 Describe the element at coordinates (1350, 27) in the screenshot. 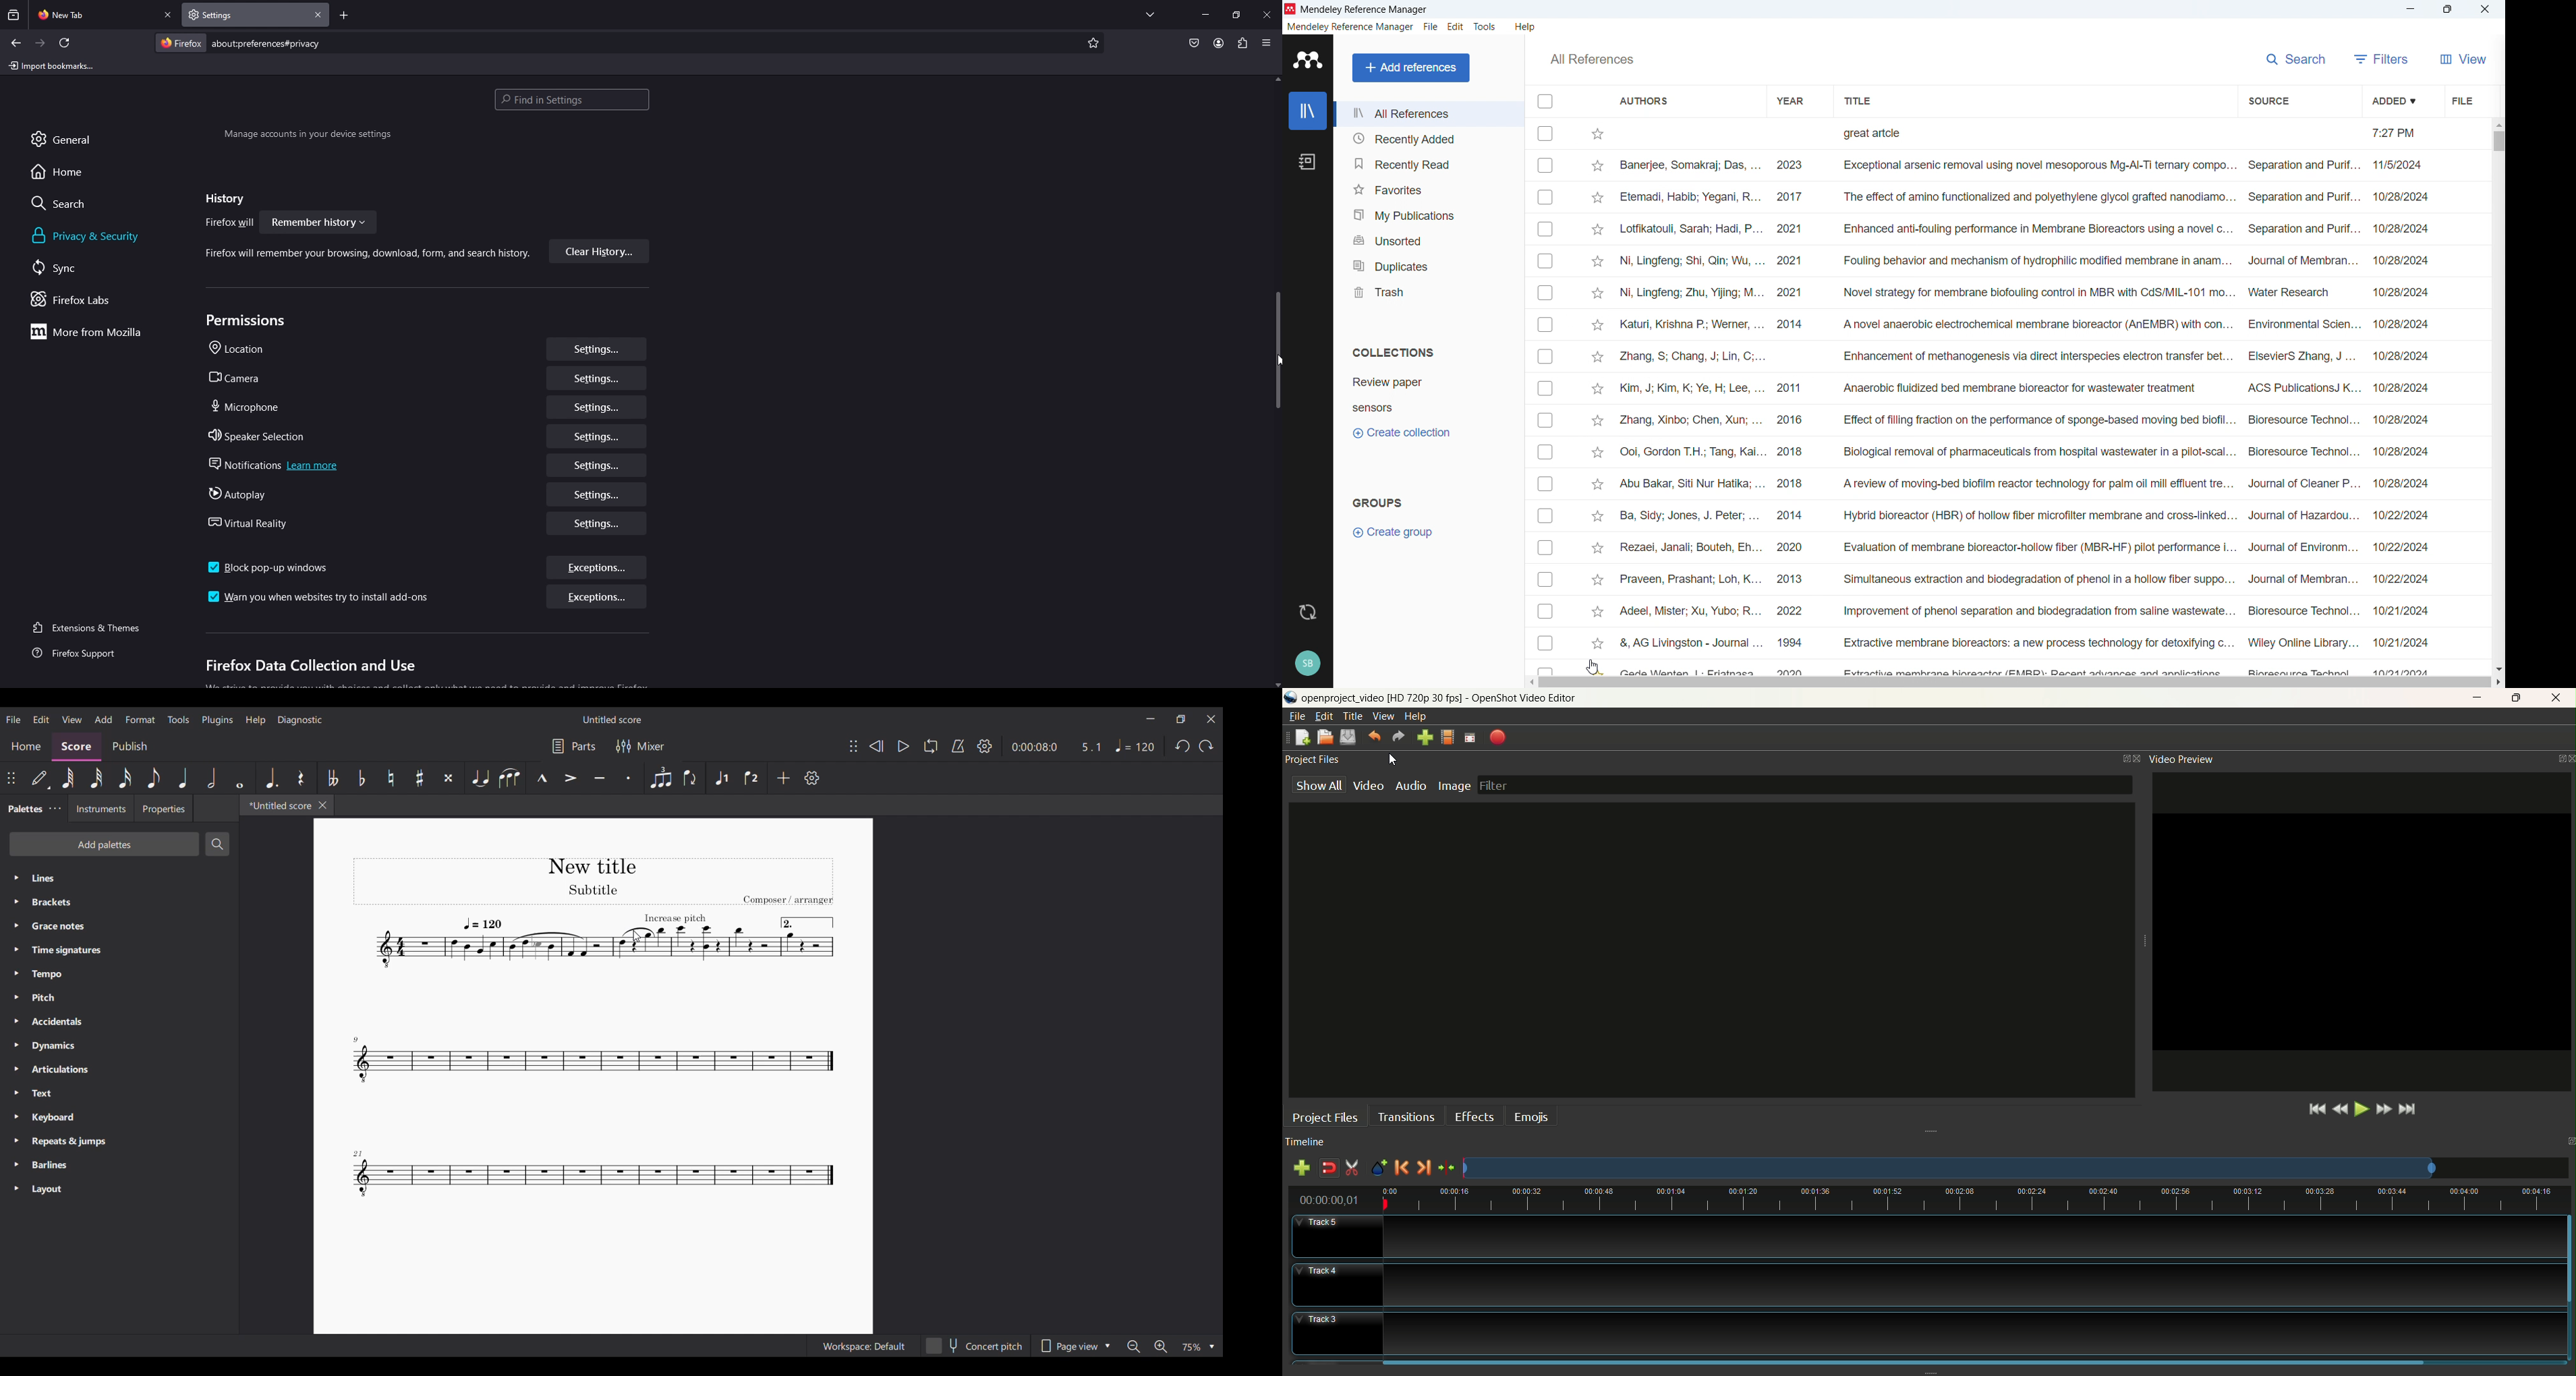

I see `Mendeley reference manager ` at that location.